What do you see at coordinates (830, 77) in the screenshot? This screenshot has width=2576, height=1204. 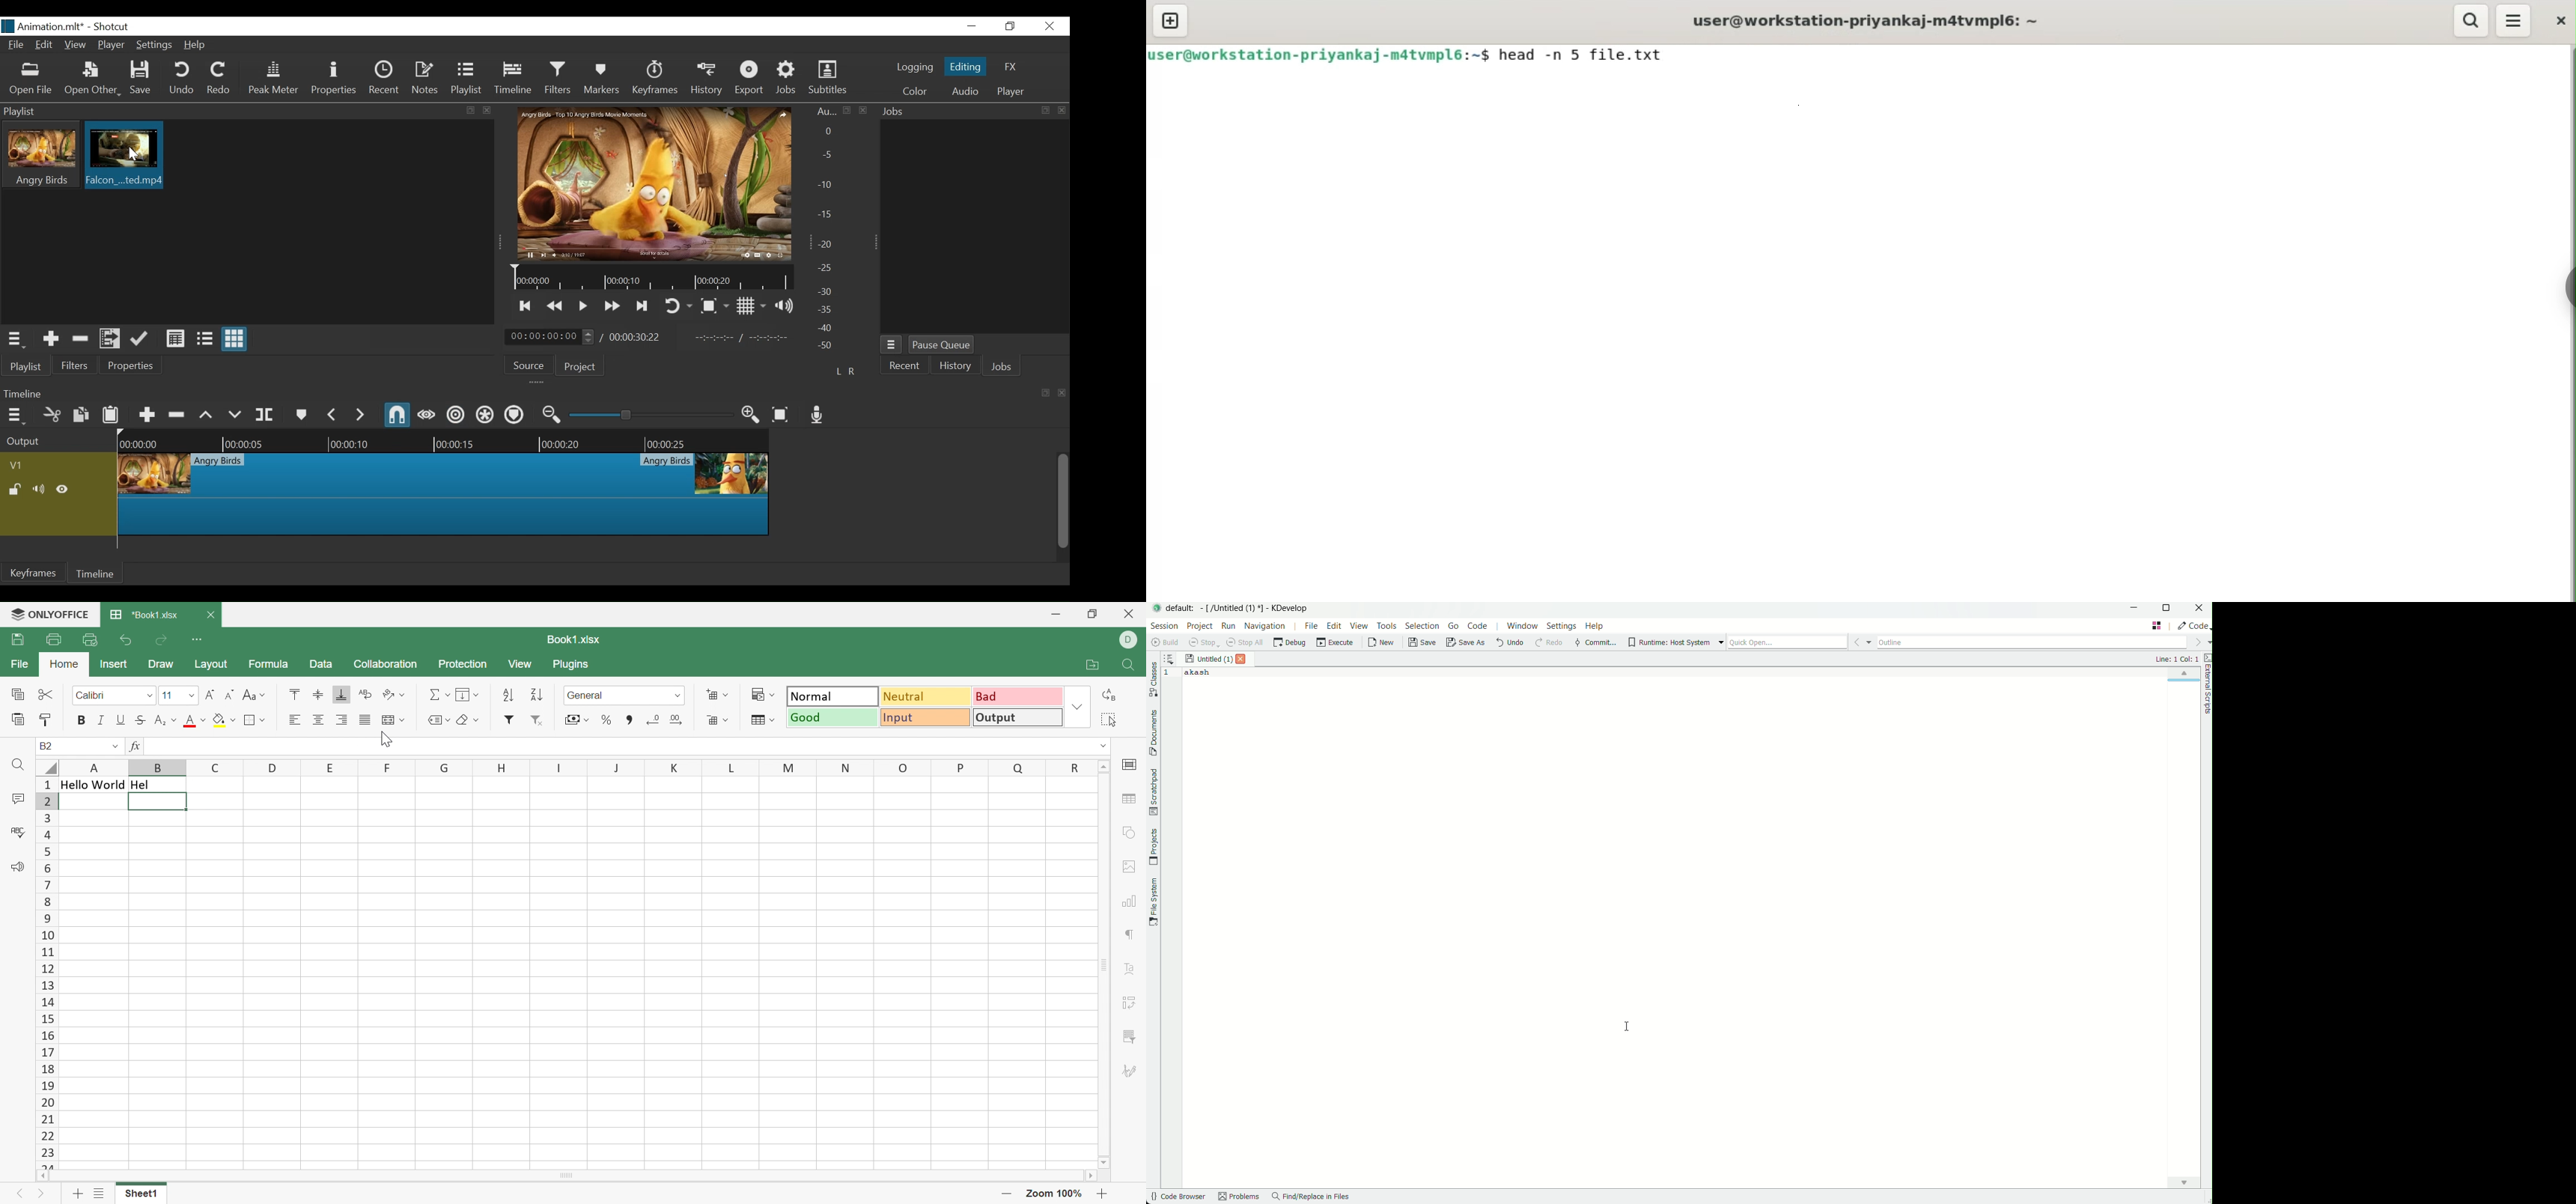 I see `Subtitles` at bounding box center [830, 77].